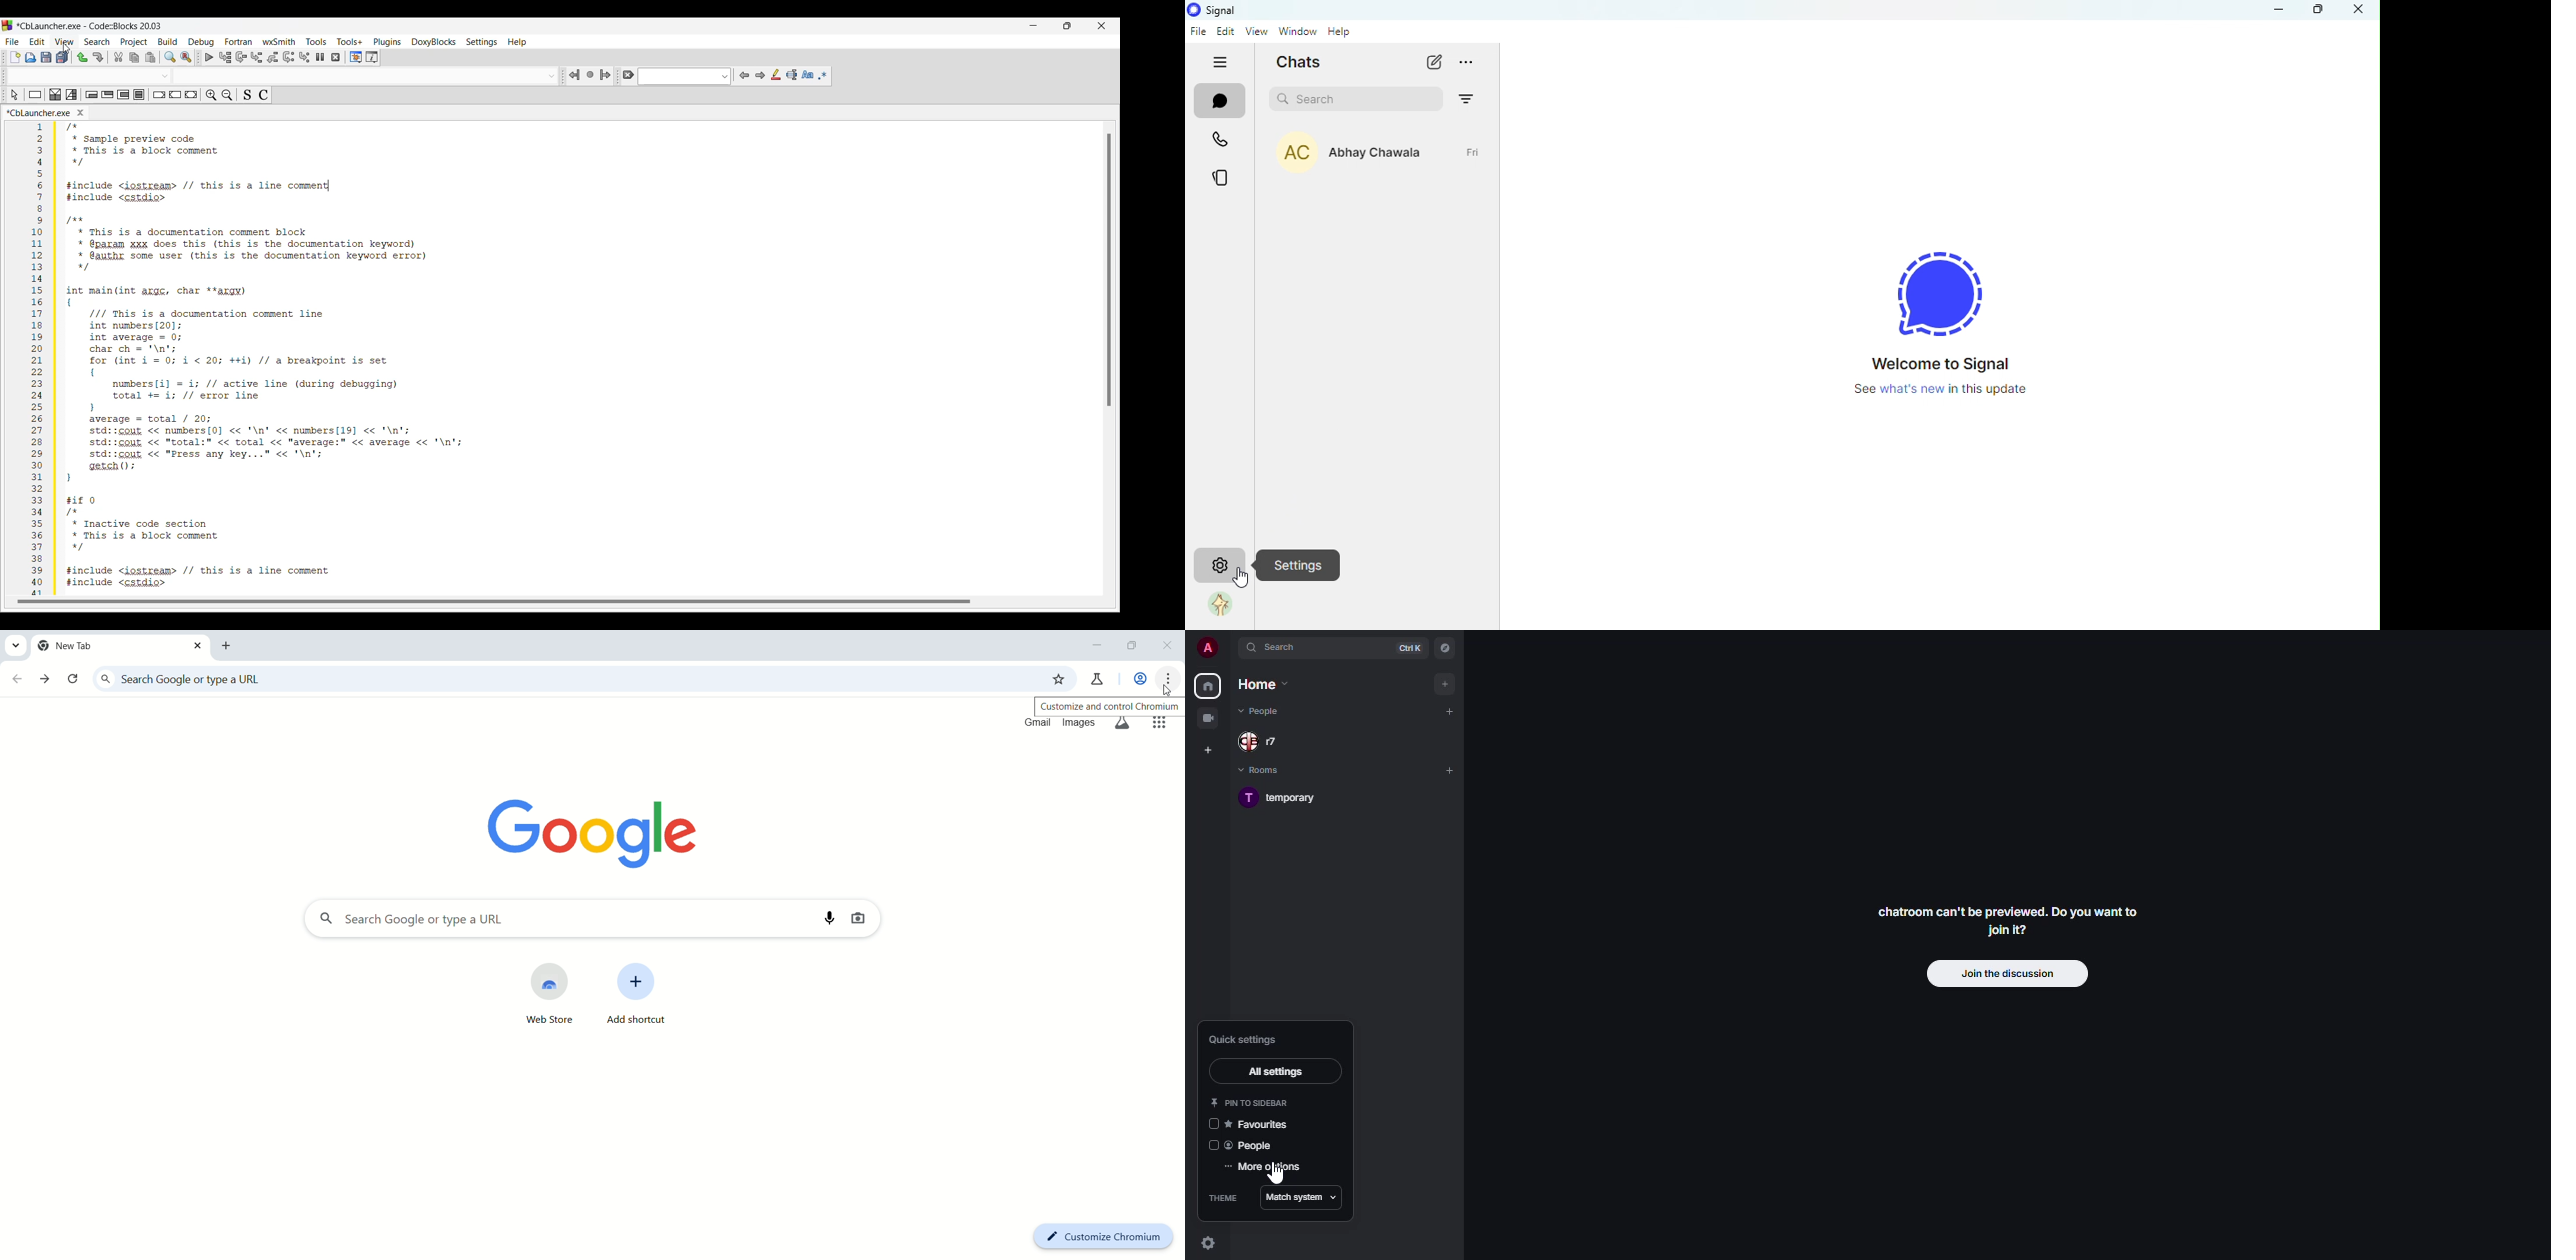 The height and width of the screenshot is (1260, 2576). What do you see at coordinates (98, 57) in the screenshot?
I see `Redo` at bounding box center [98, 57].